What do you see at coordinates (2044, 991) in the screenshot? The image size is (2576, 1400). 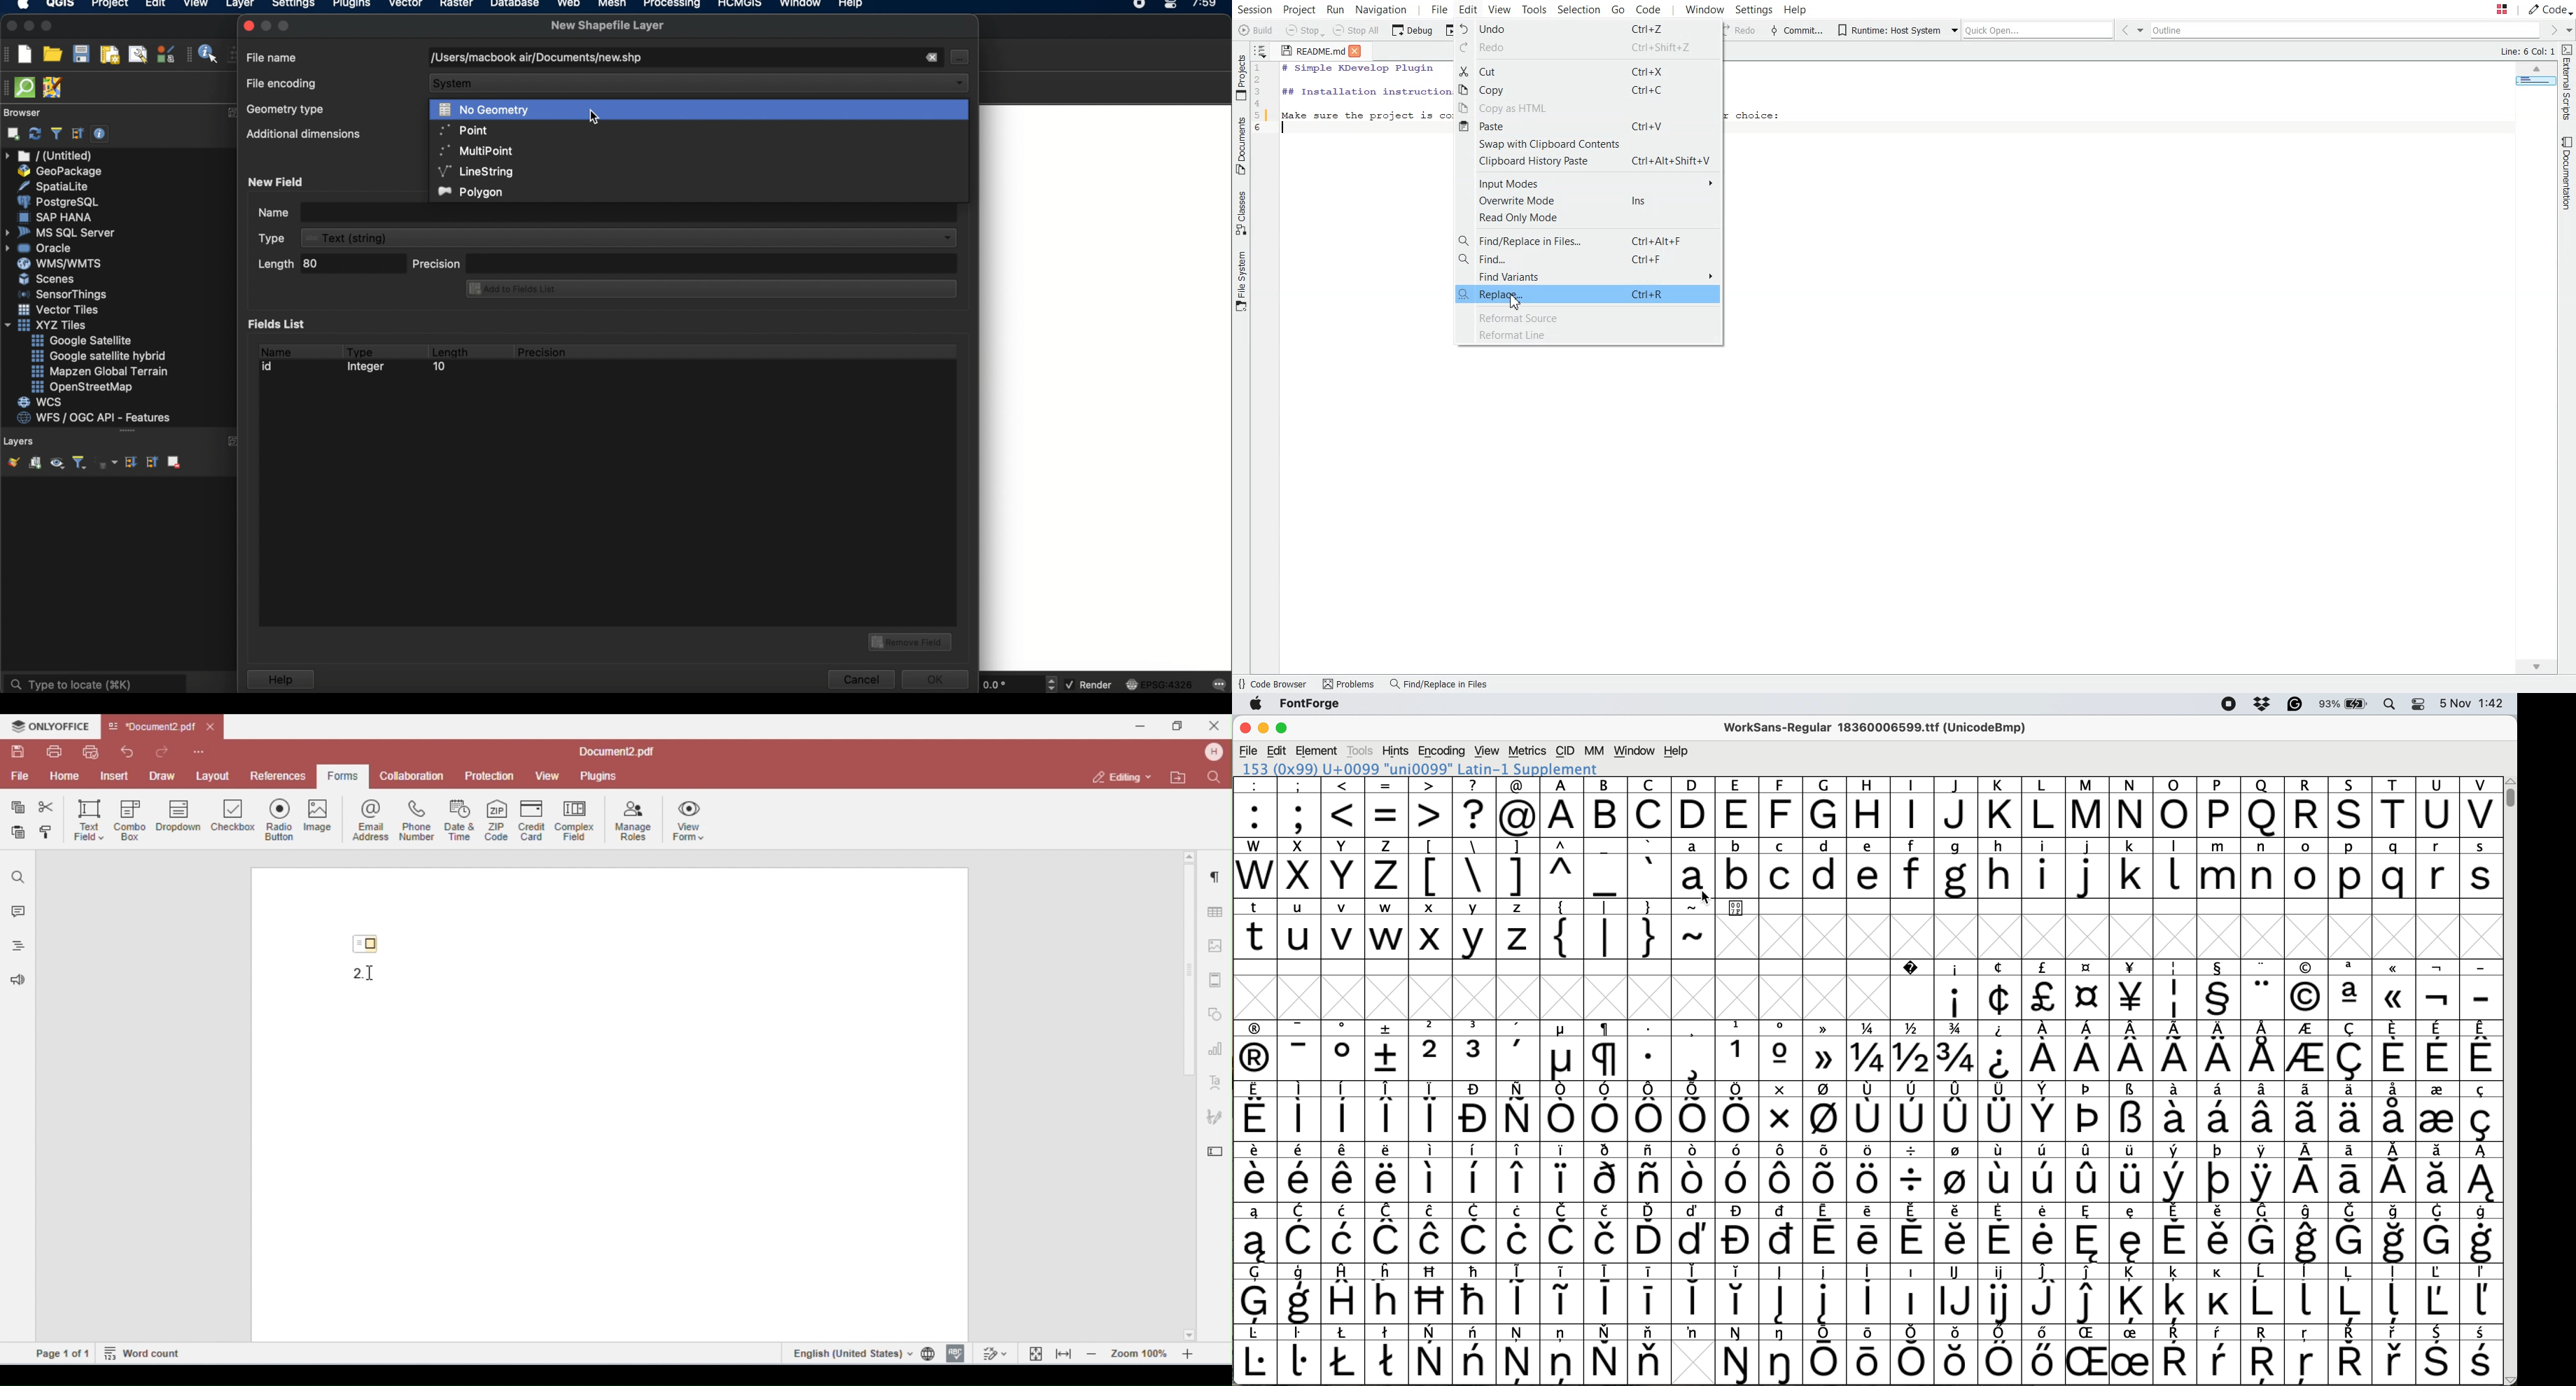 I see `symbol` at bounding box center [2044, 991].